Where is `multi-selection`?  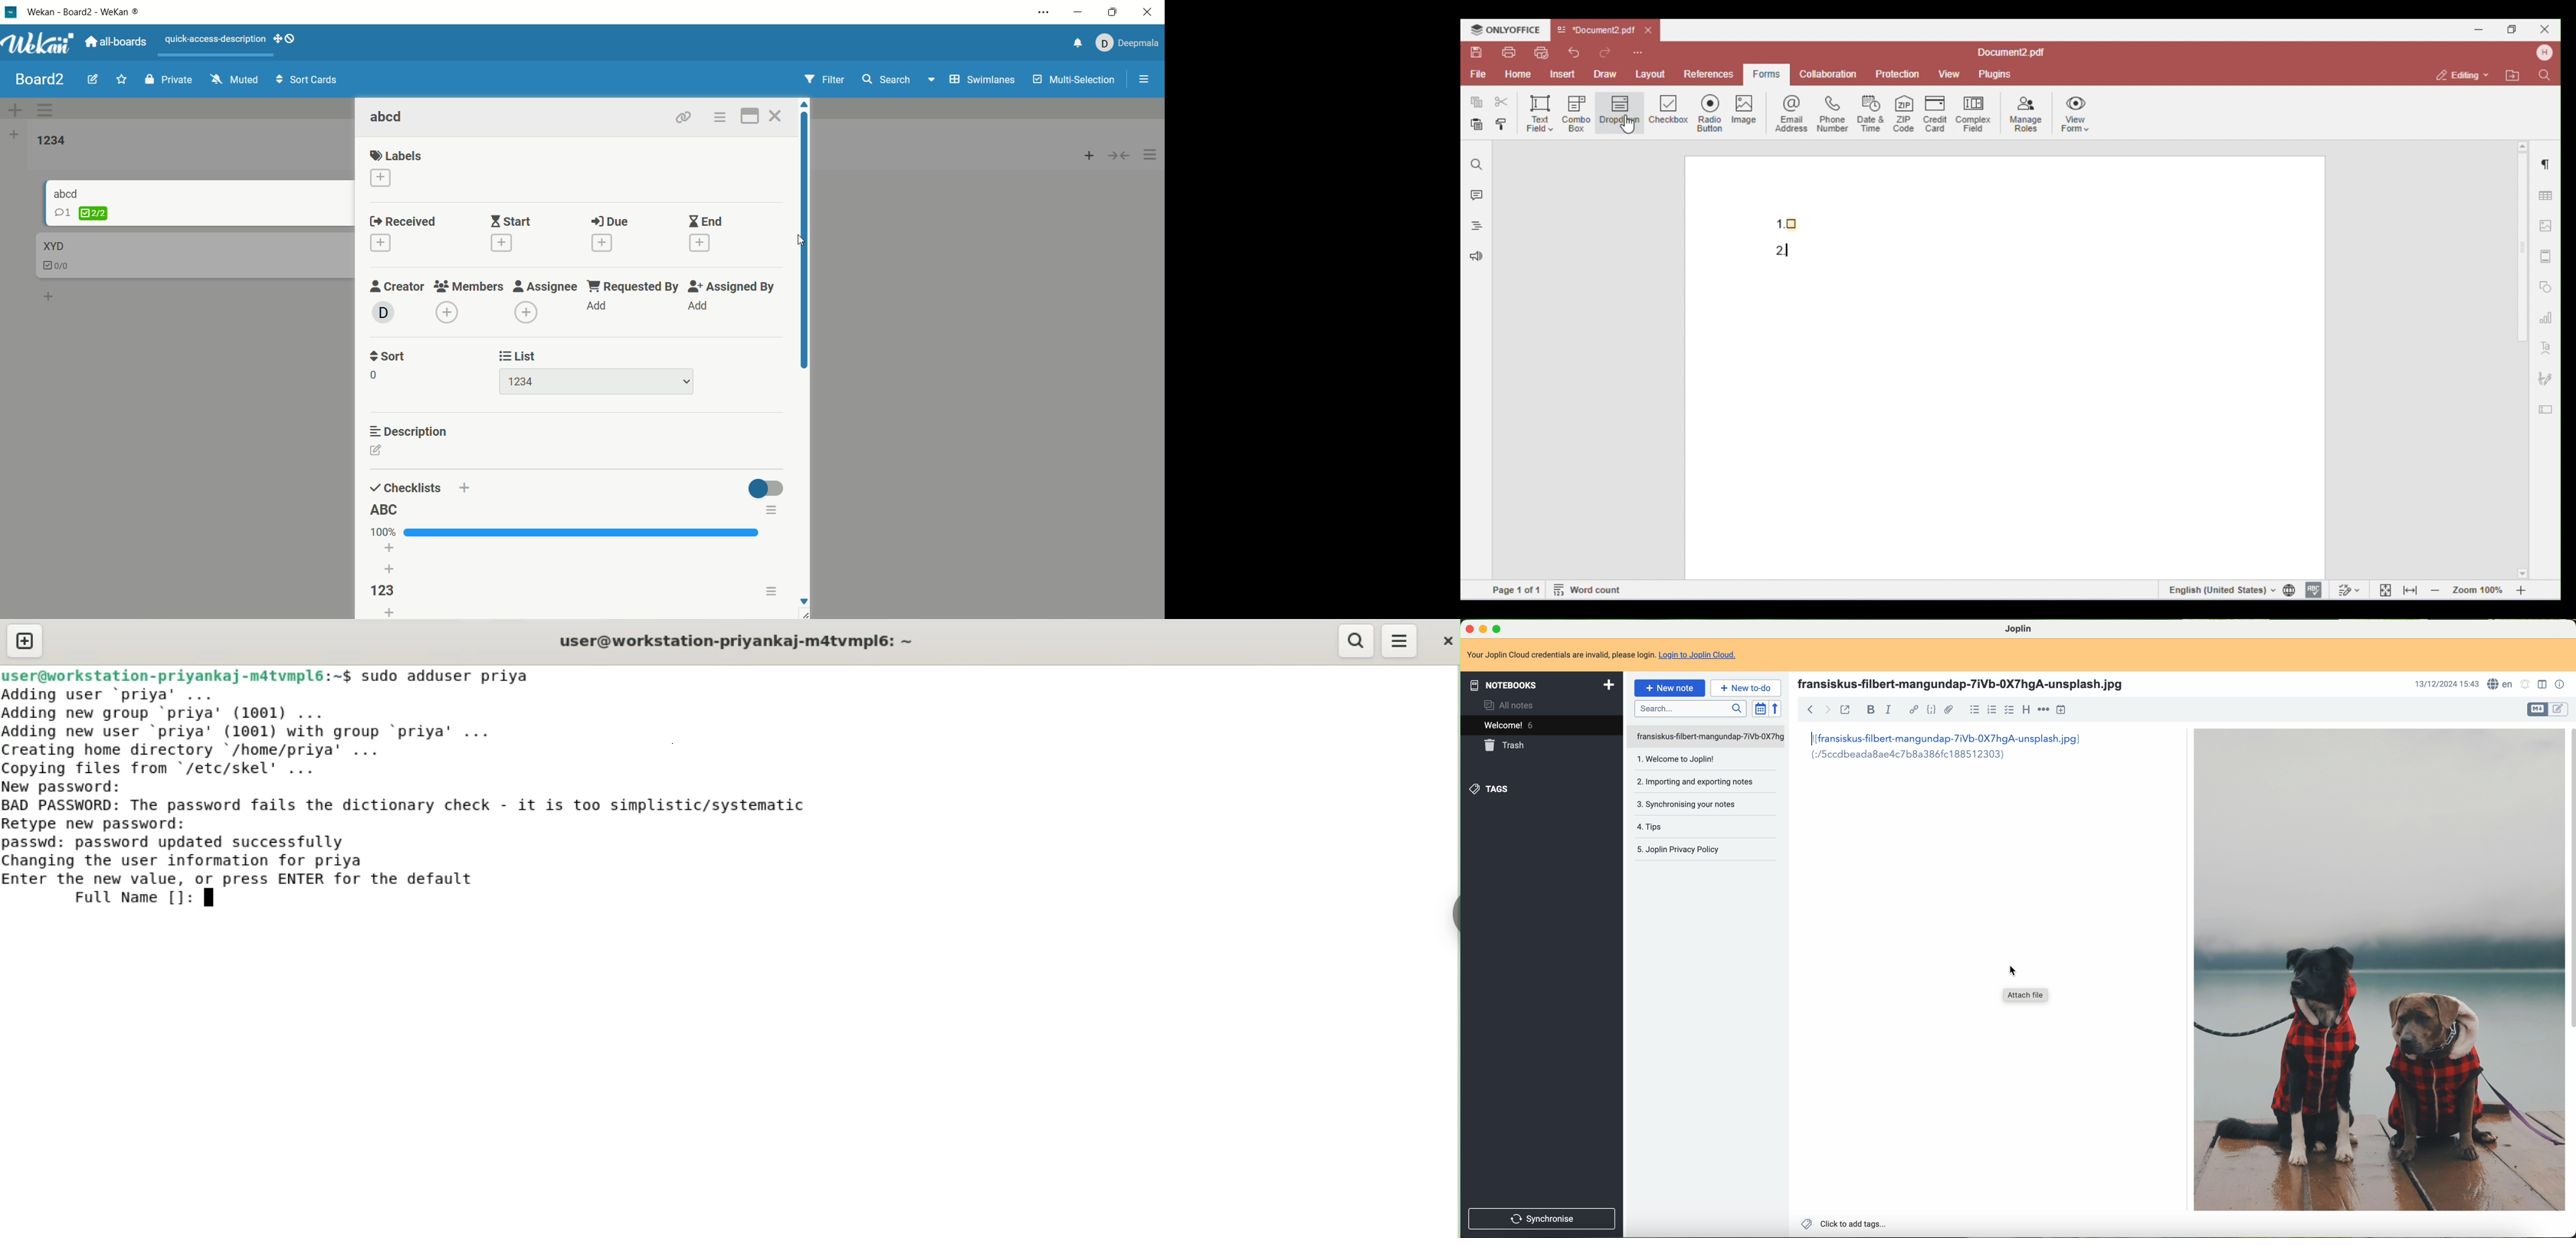 multi-selection is located at coordinates (1076, 80).